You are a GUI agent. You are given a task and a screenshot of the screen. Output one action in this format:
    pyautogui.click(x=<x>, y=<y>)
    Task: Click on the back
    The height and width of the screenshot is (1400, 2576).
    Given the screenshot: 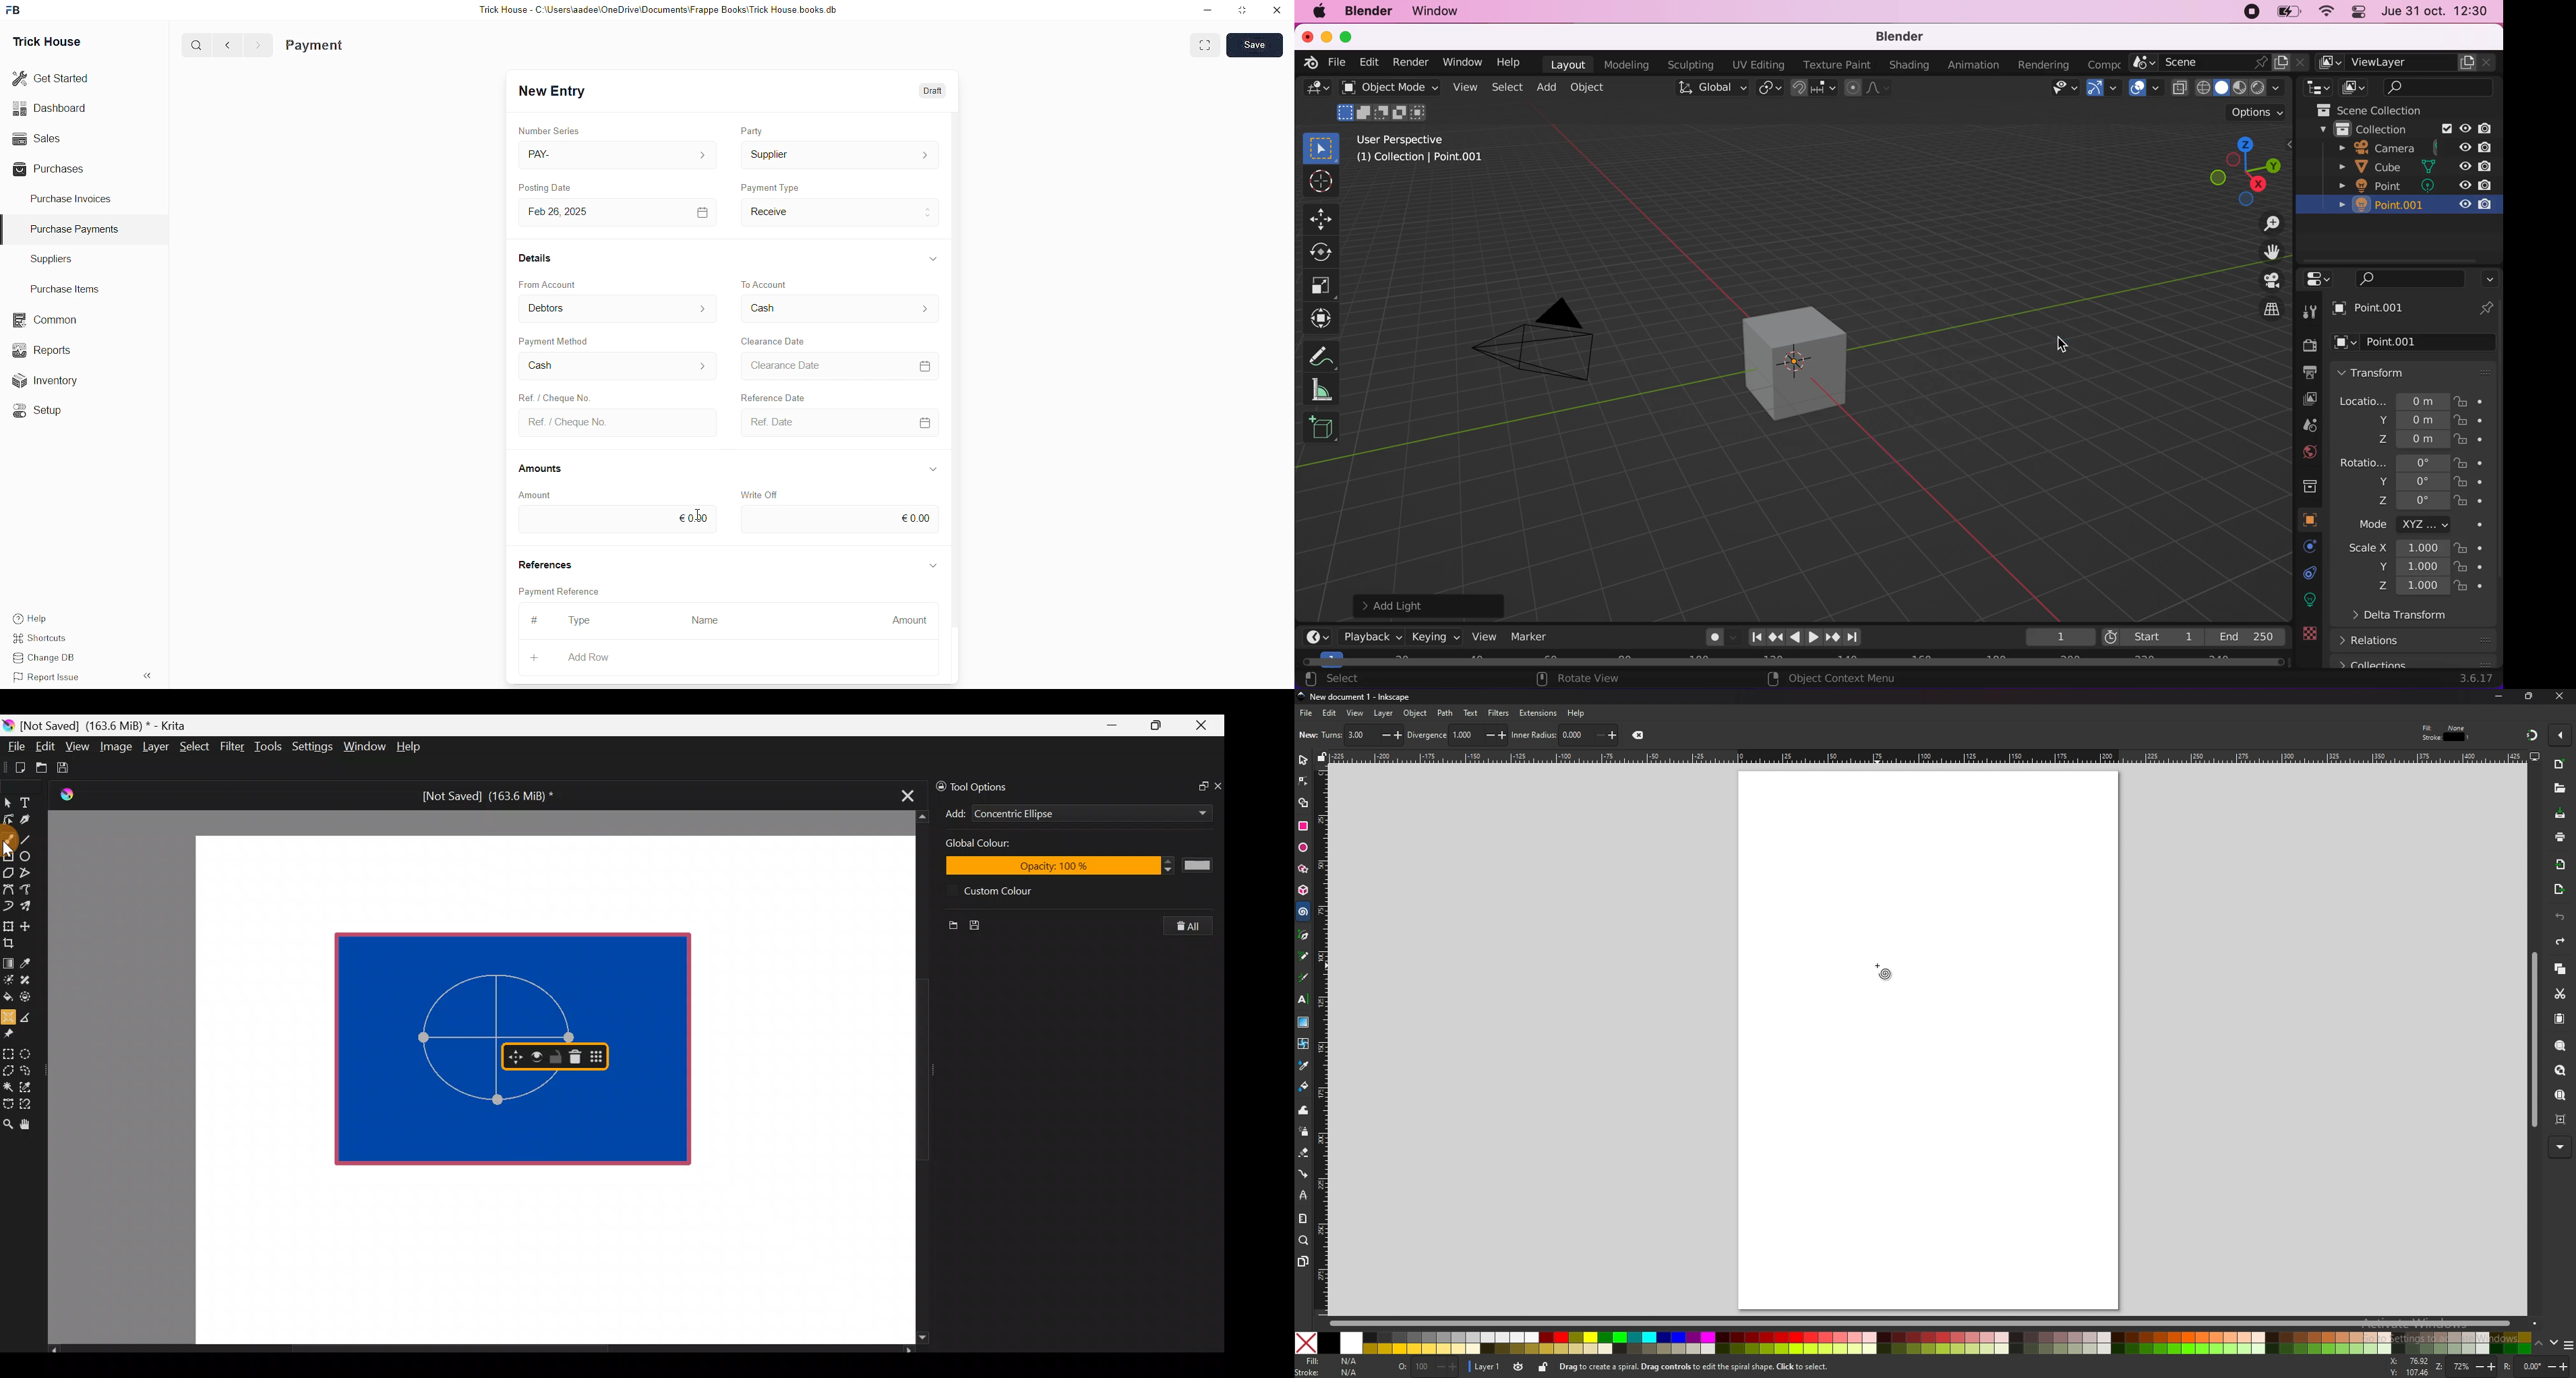 What is the action you would take?
    pyautogui.click(x=229, y=44)
    